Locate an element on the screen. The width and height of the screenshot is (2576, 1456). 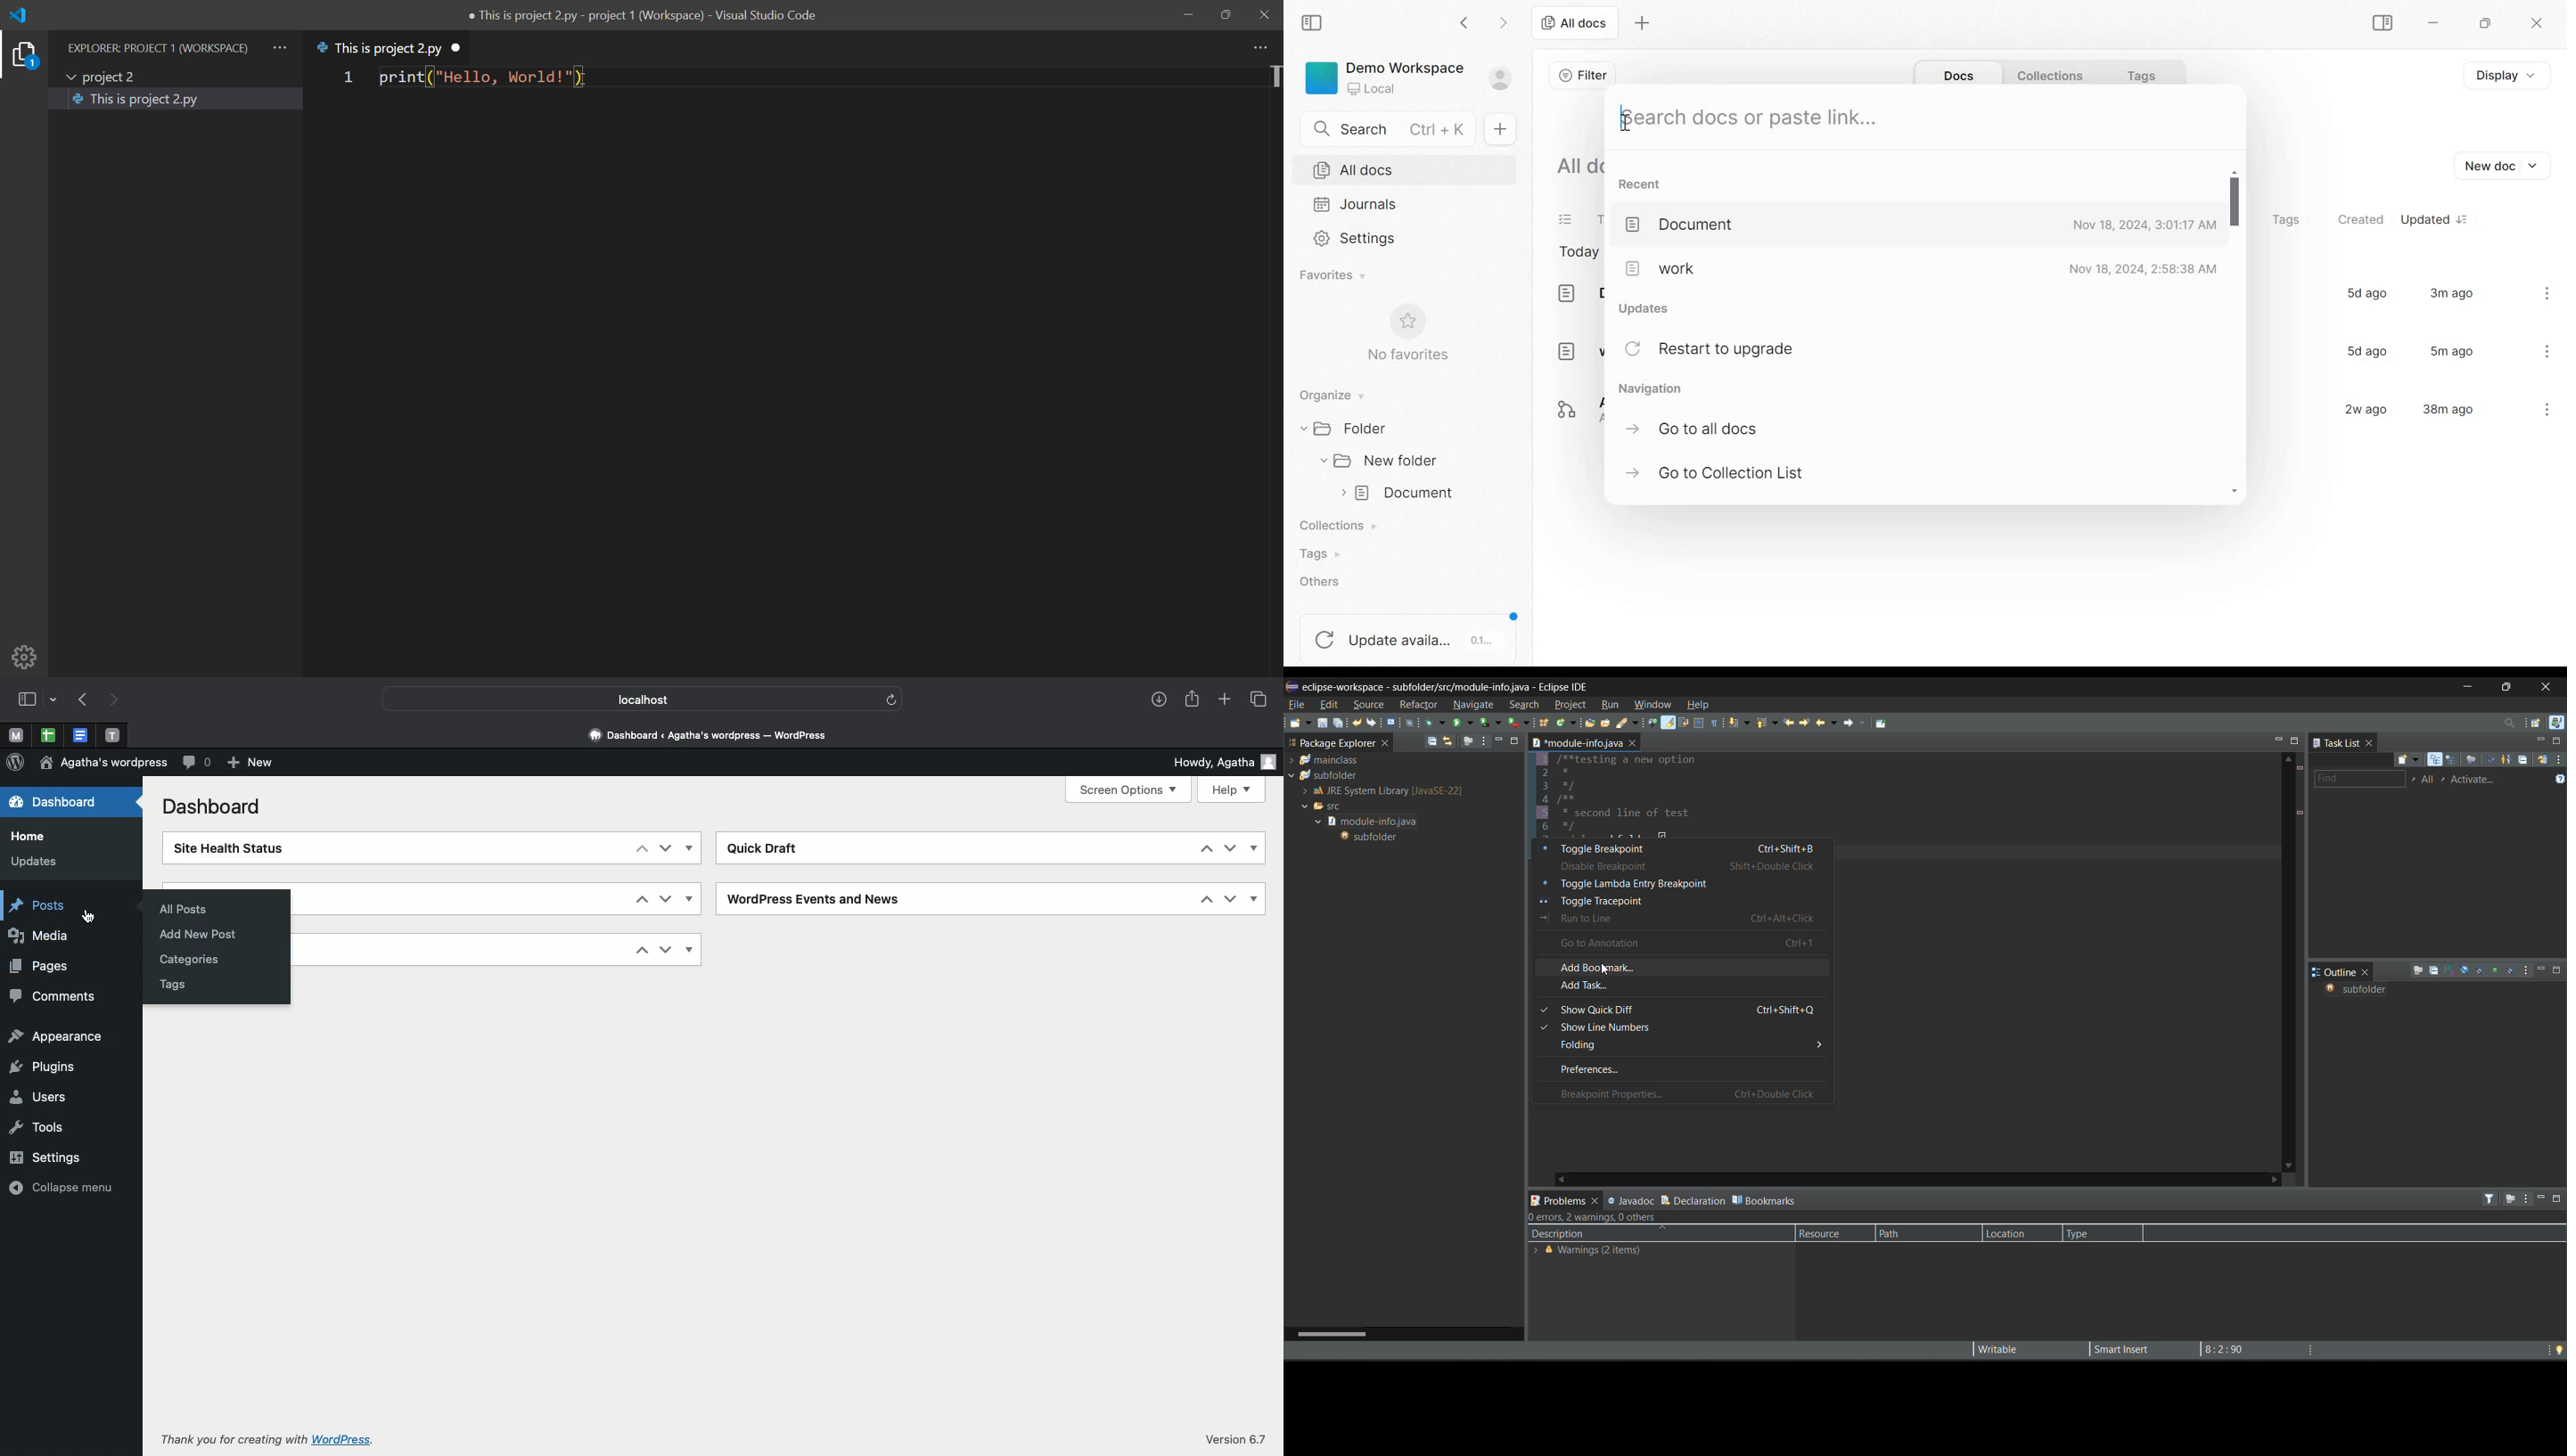
maximize is located at coordinates (2295, 741).